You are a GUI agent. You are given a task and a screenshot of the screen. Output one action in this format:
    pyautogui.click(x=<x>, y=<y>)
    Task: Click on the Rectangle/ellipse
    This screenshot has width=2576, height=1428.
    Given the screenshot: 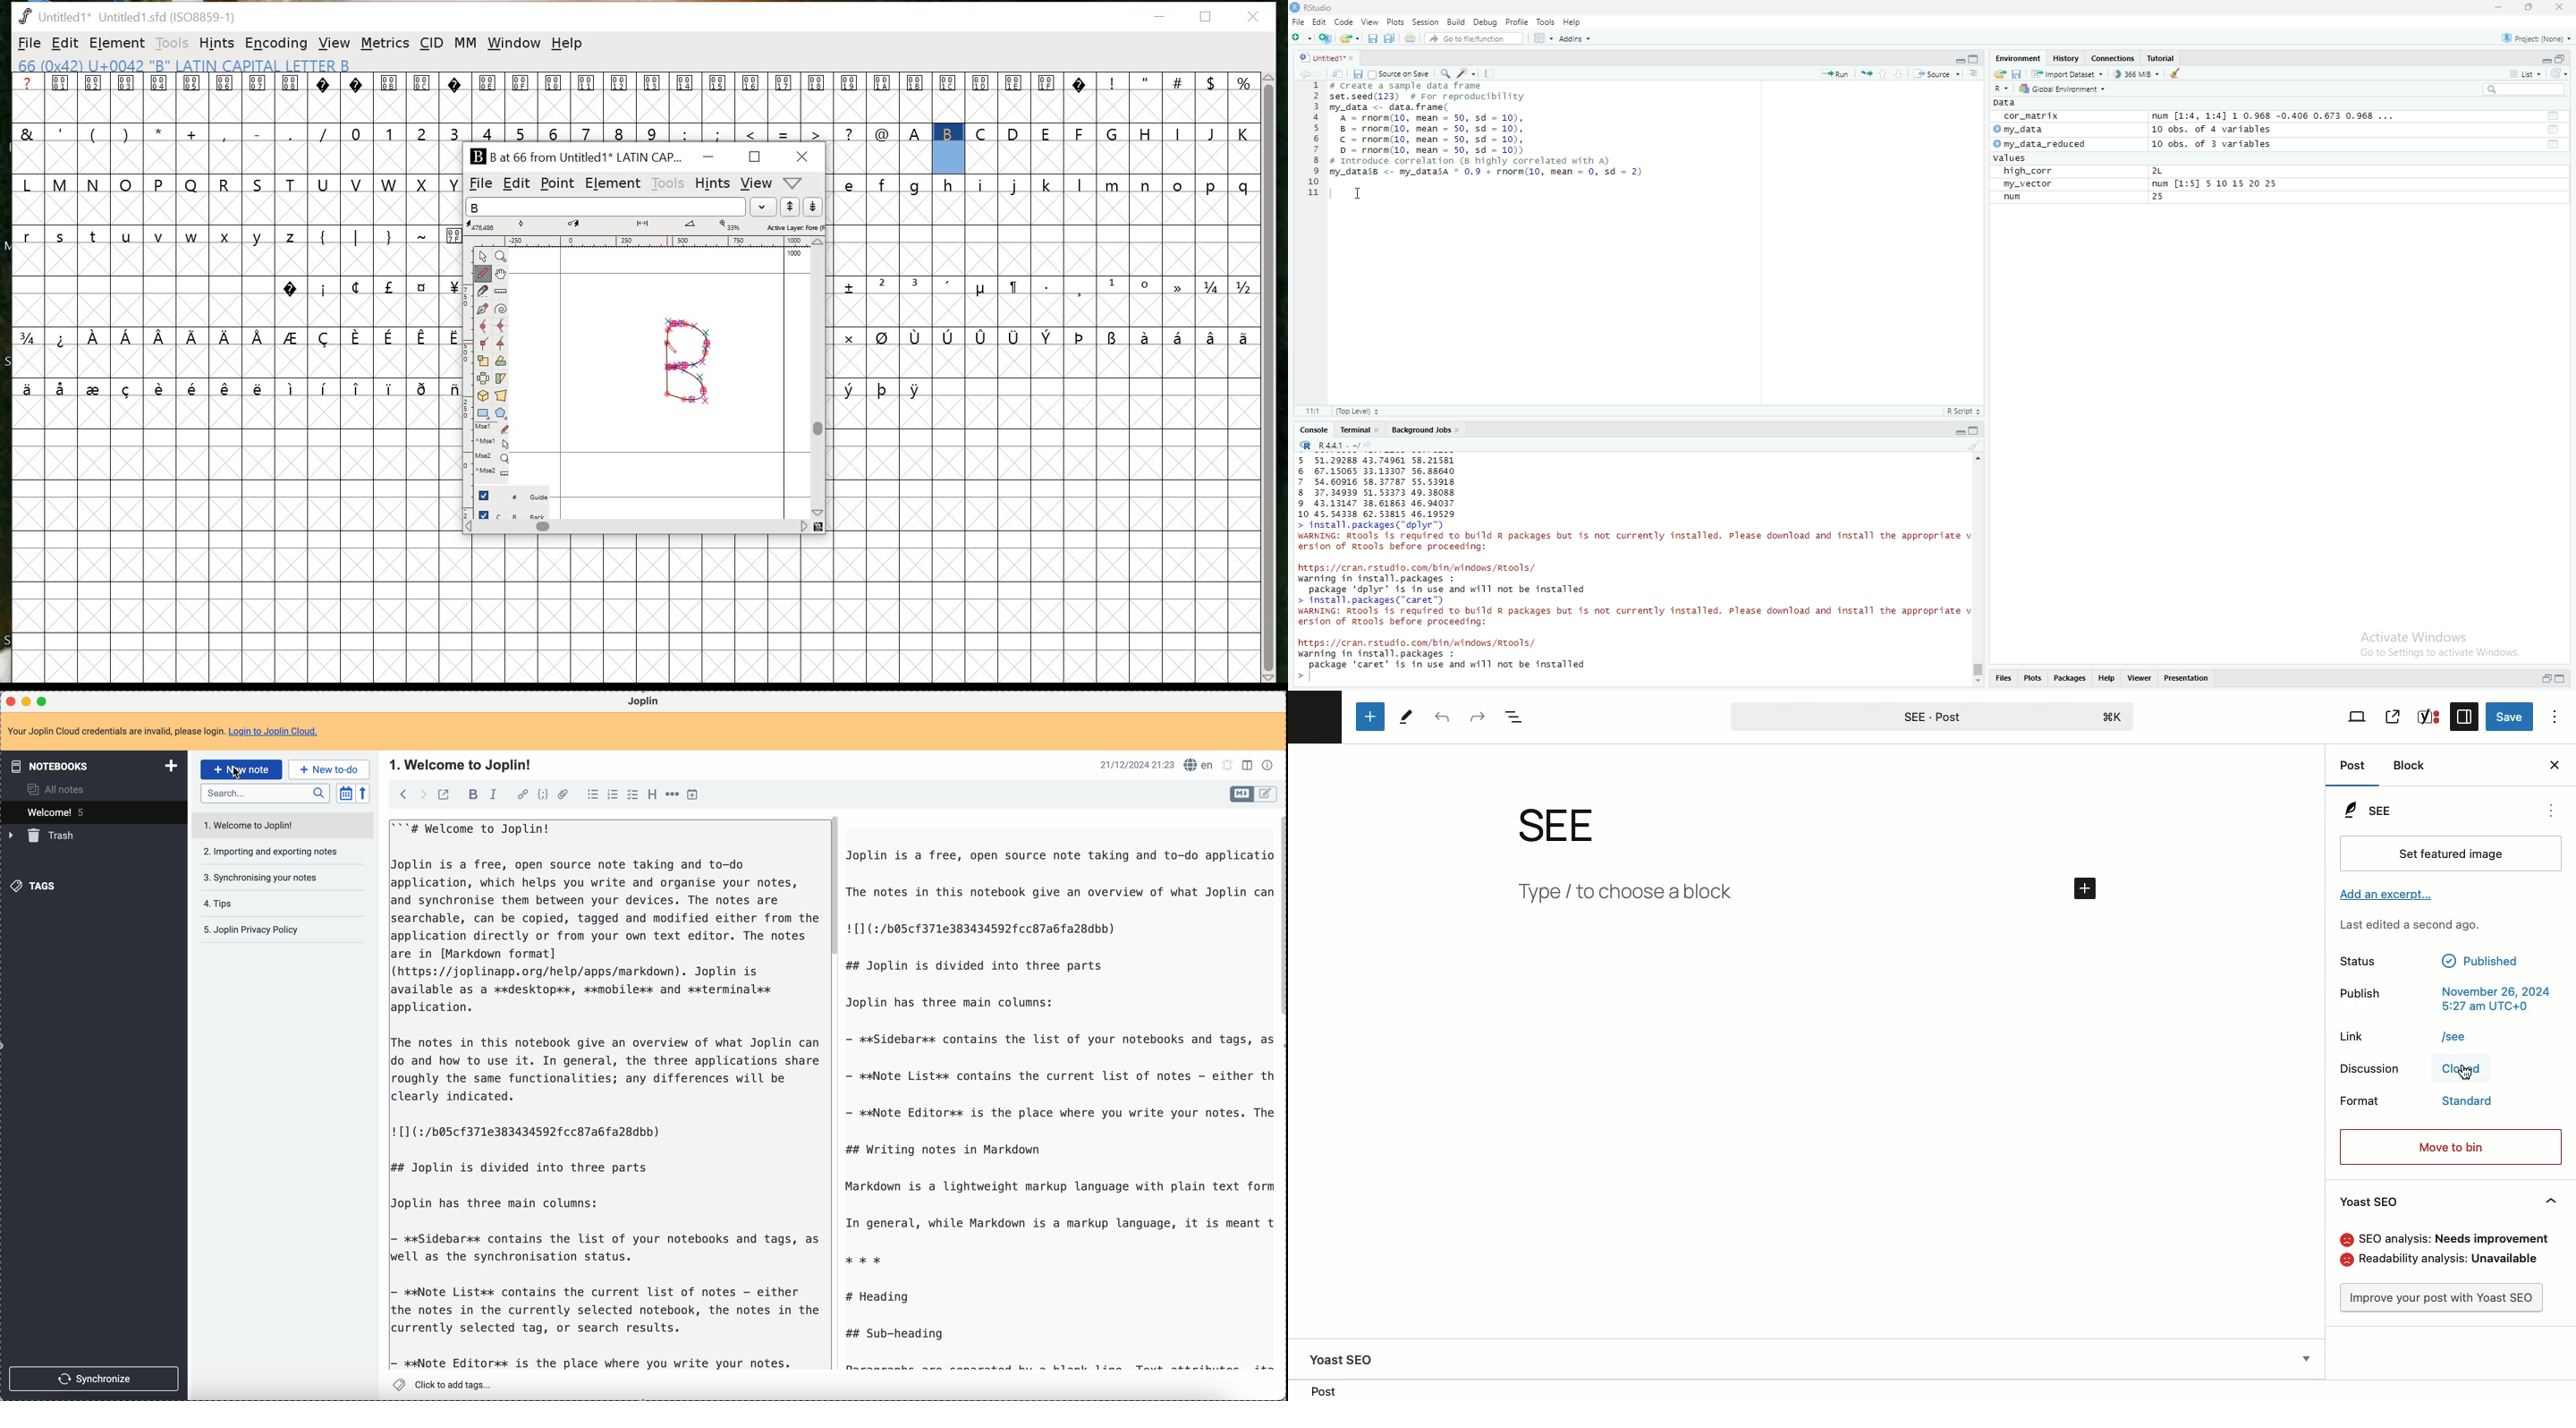 What is the action you would take?
    pyautogui.click(x=484, y=414)
    